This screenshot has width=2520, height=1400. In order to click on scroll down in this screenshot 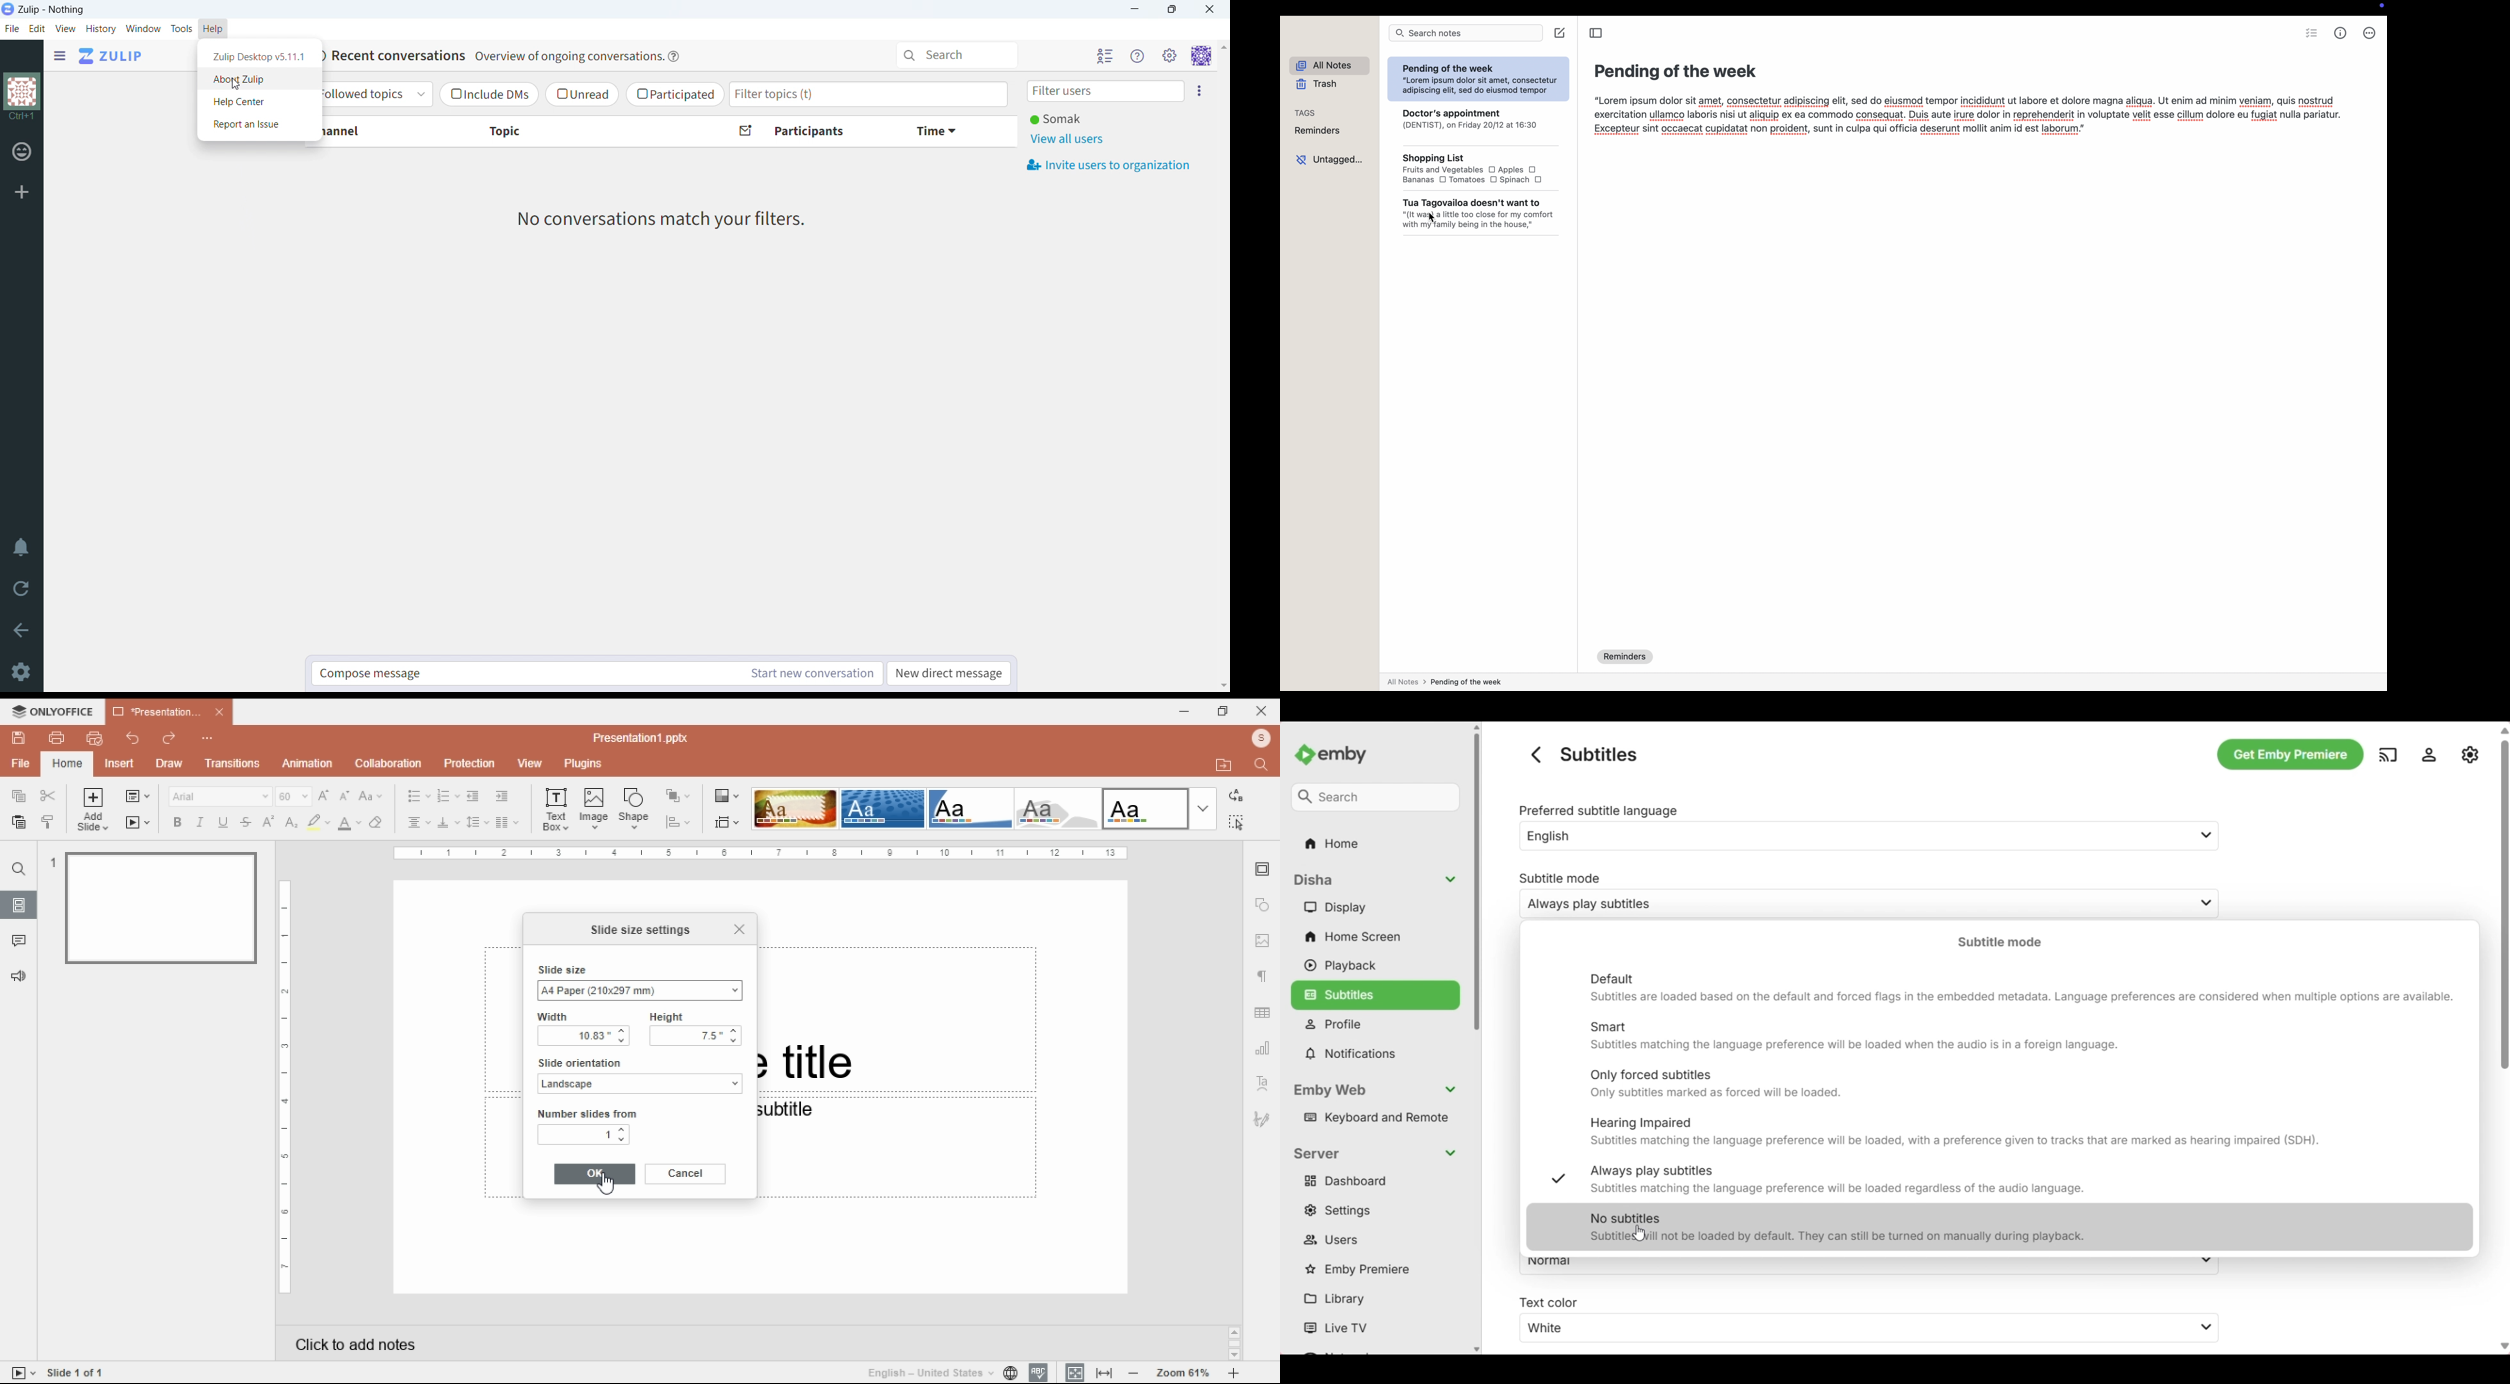, I will do `click(1223, 686)`.